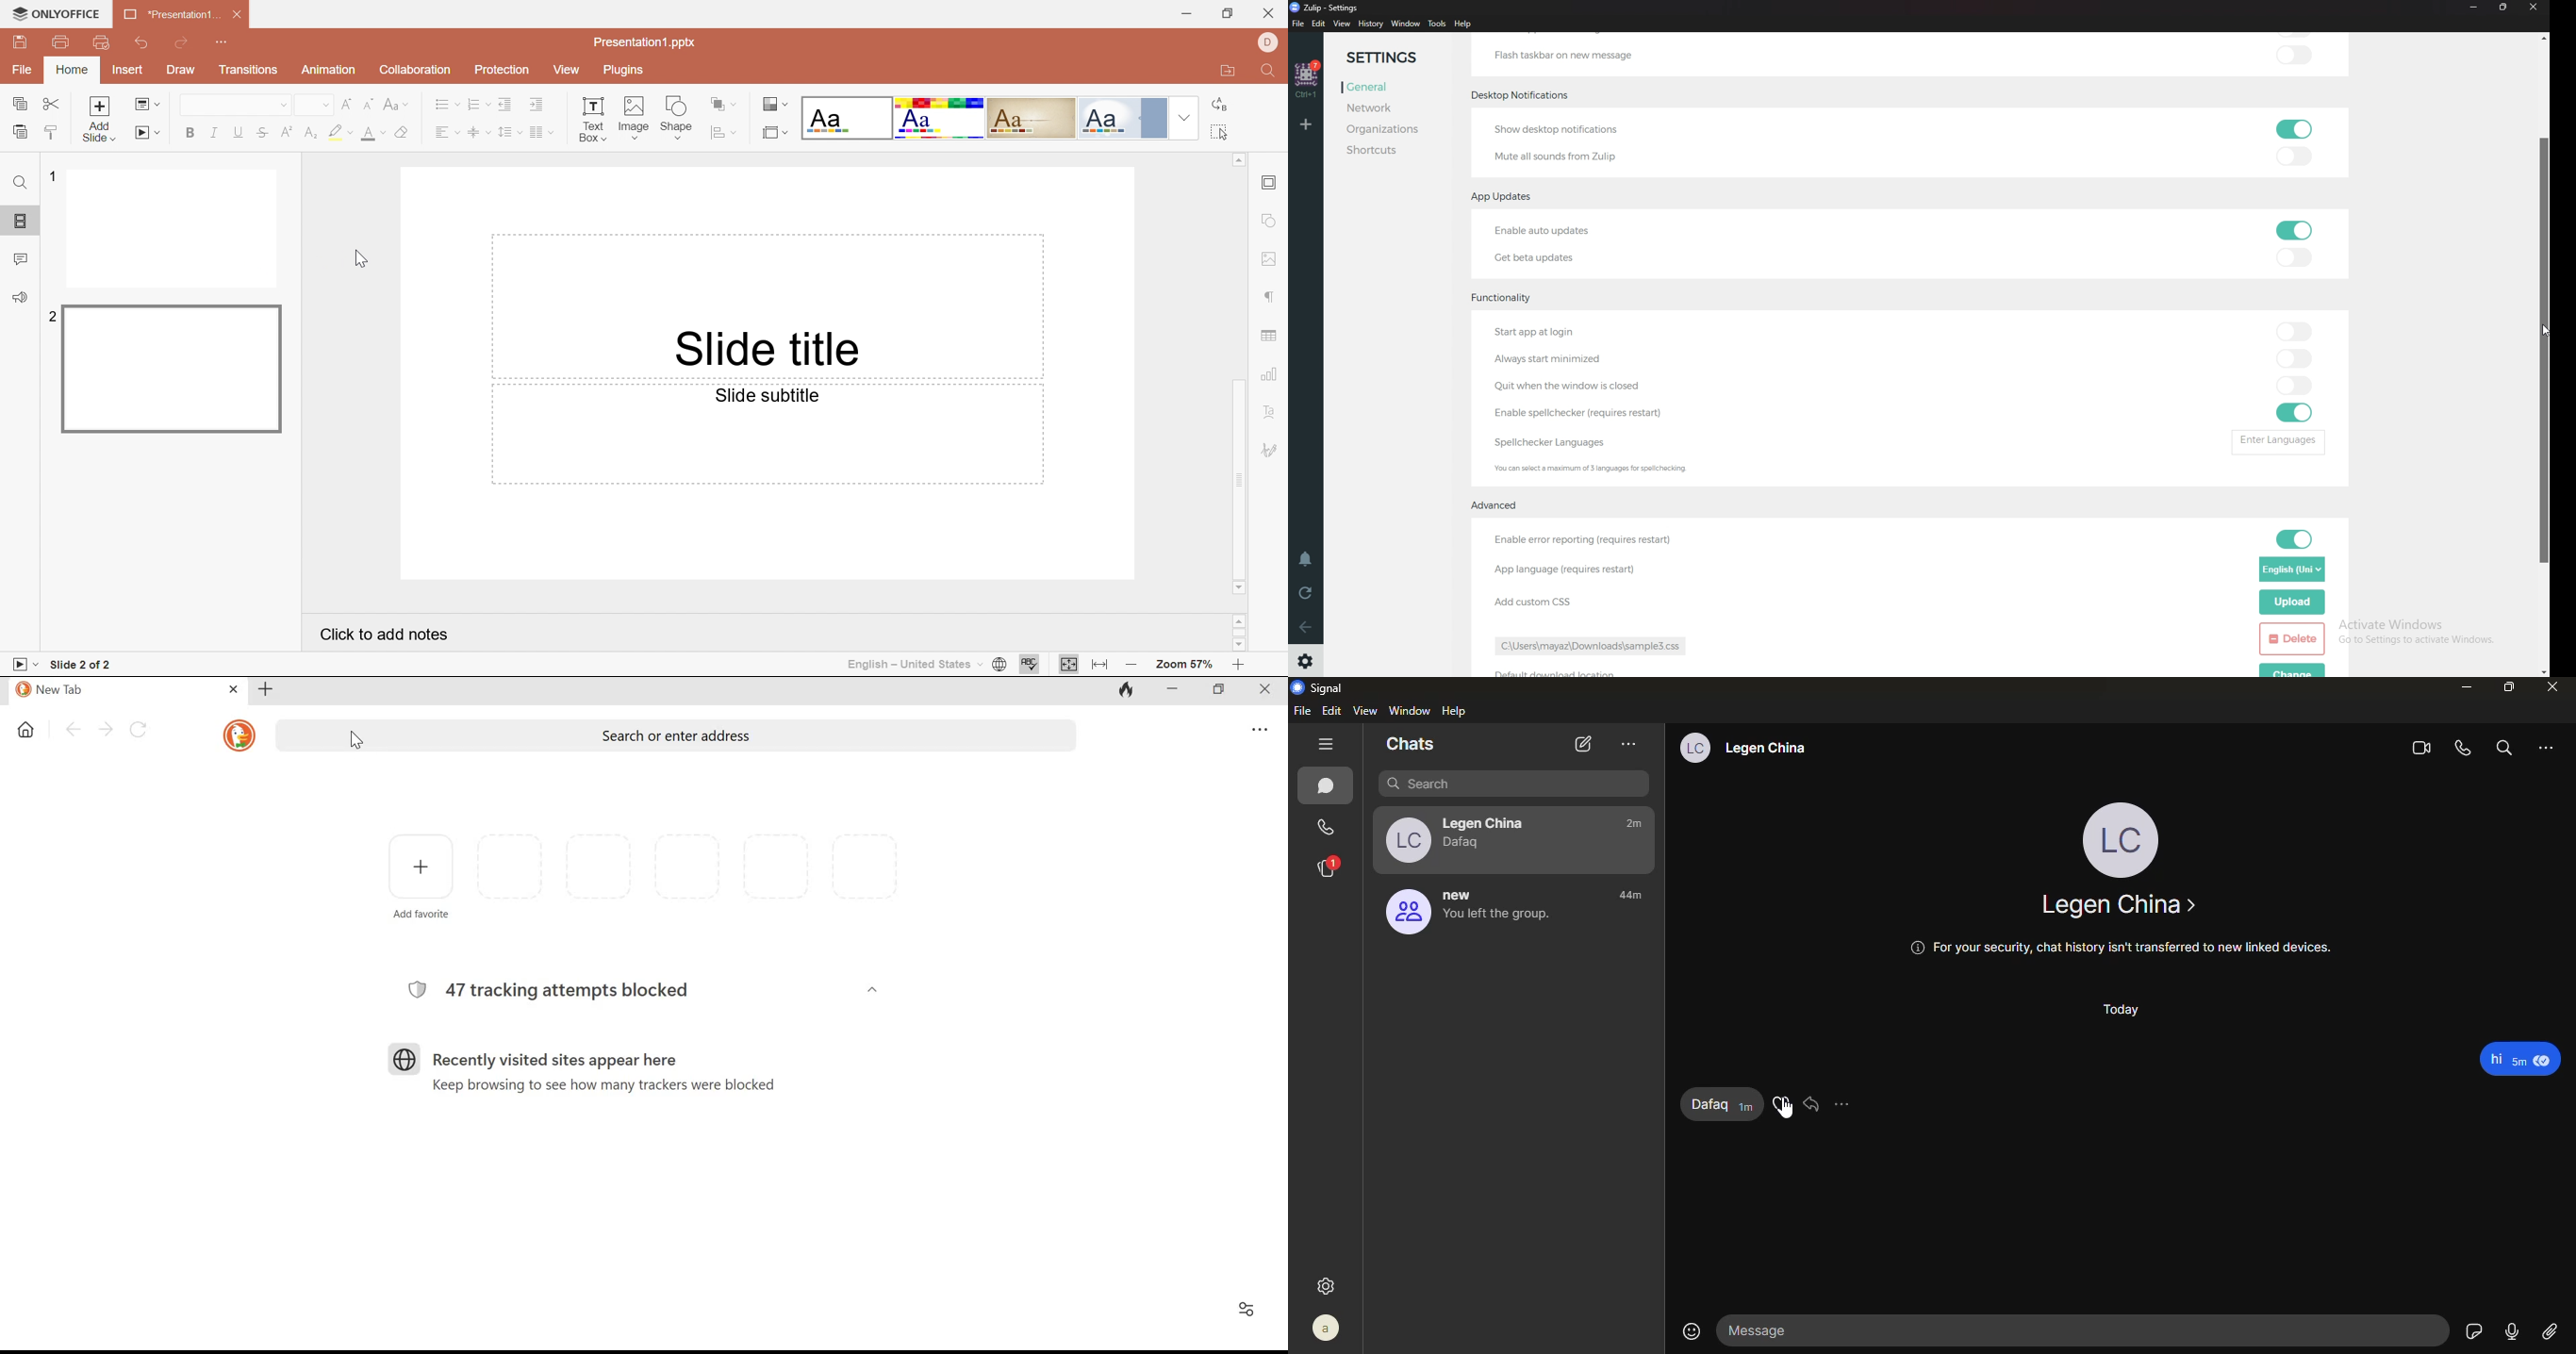 Image resolution: width=2576 pixels, height=1372 pixels. What do you see at coordinates (1386, 108) in the screenshot?
I see `Network` at bounding box center [1386, 108].